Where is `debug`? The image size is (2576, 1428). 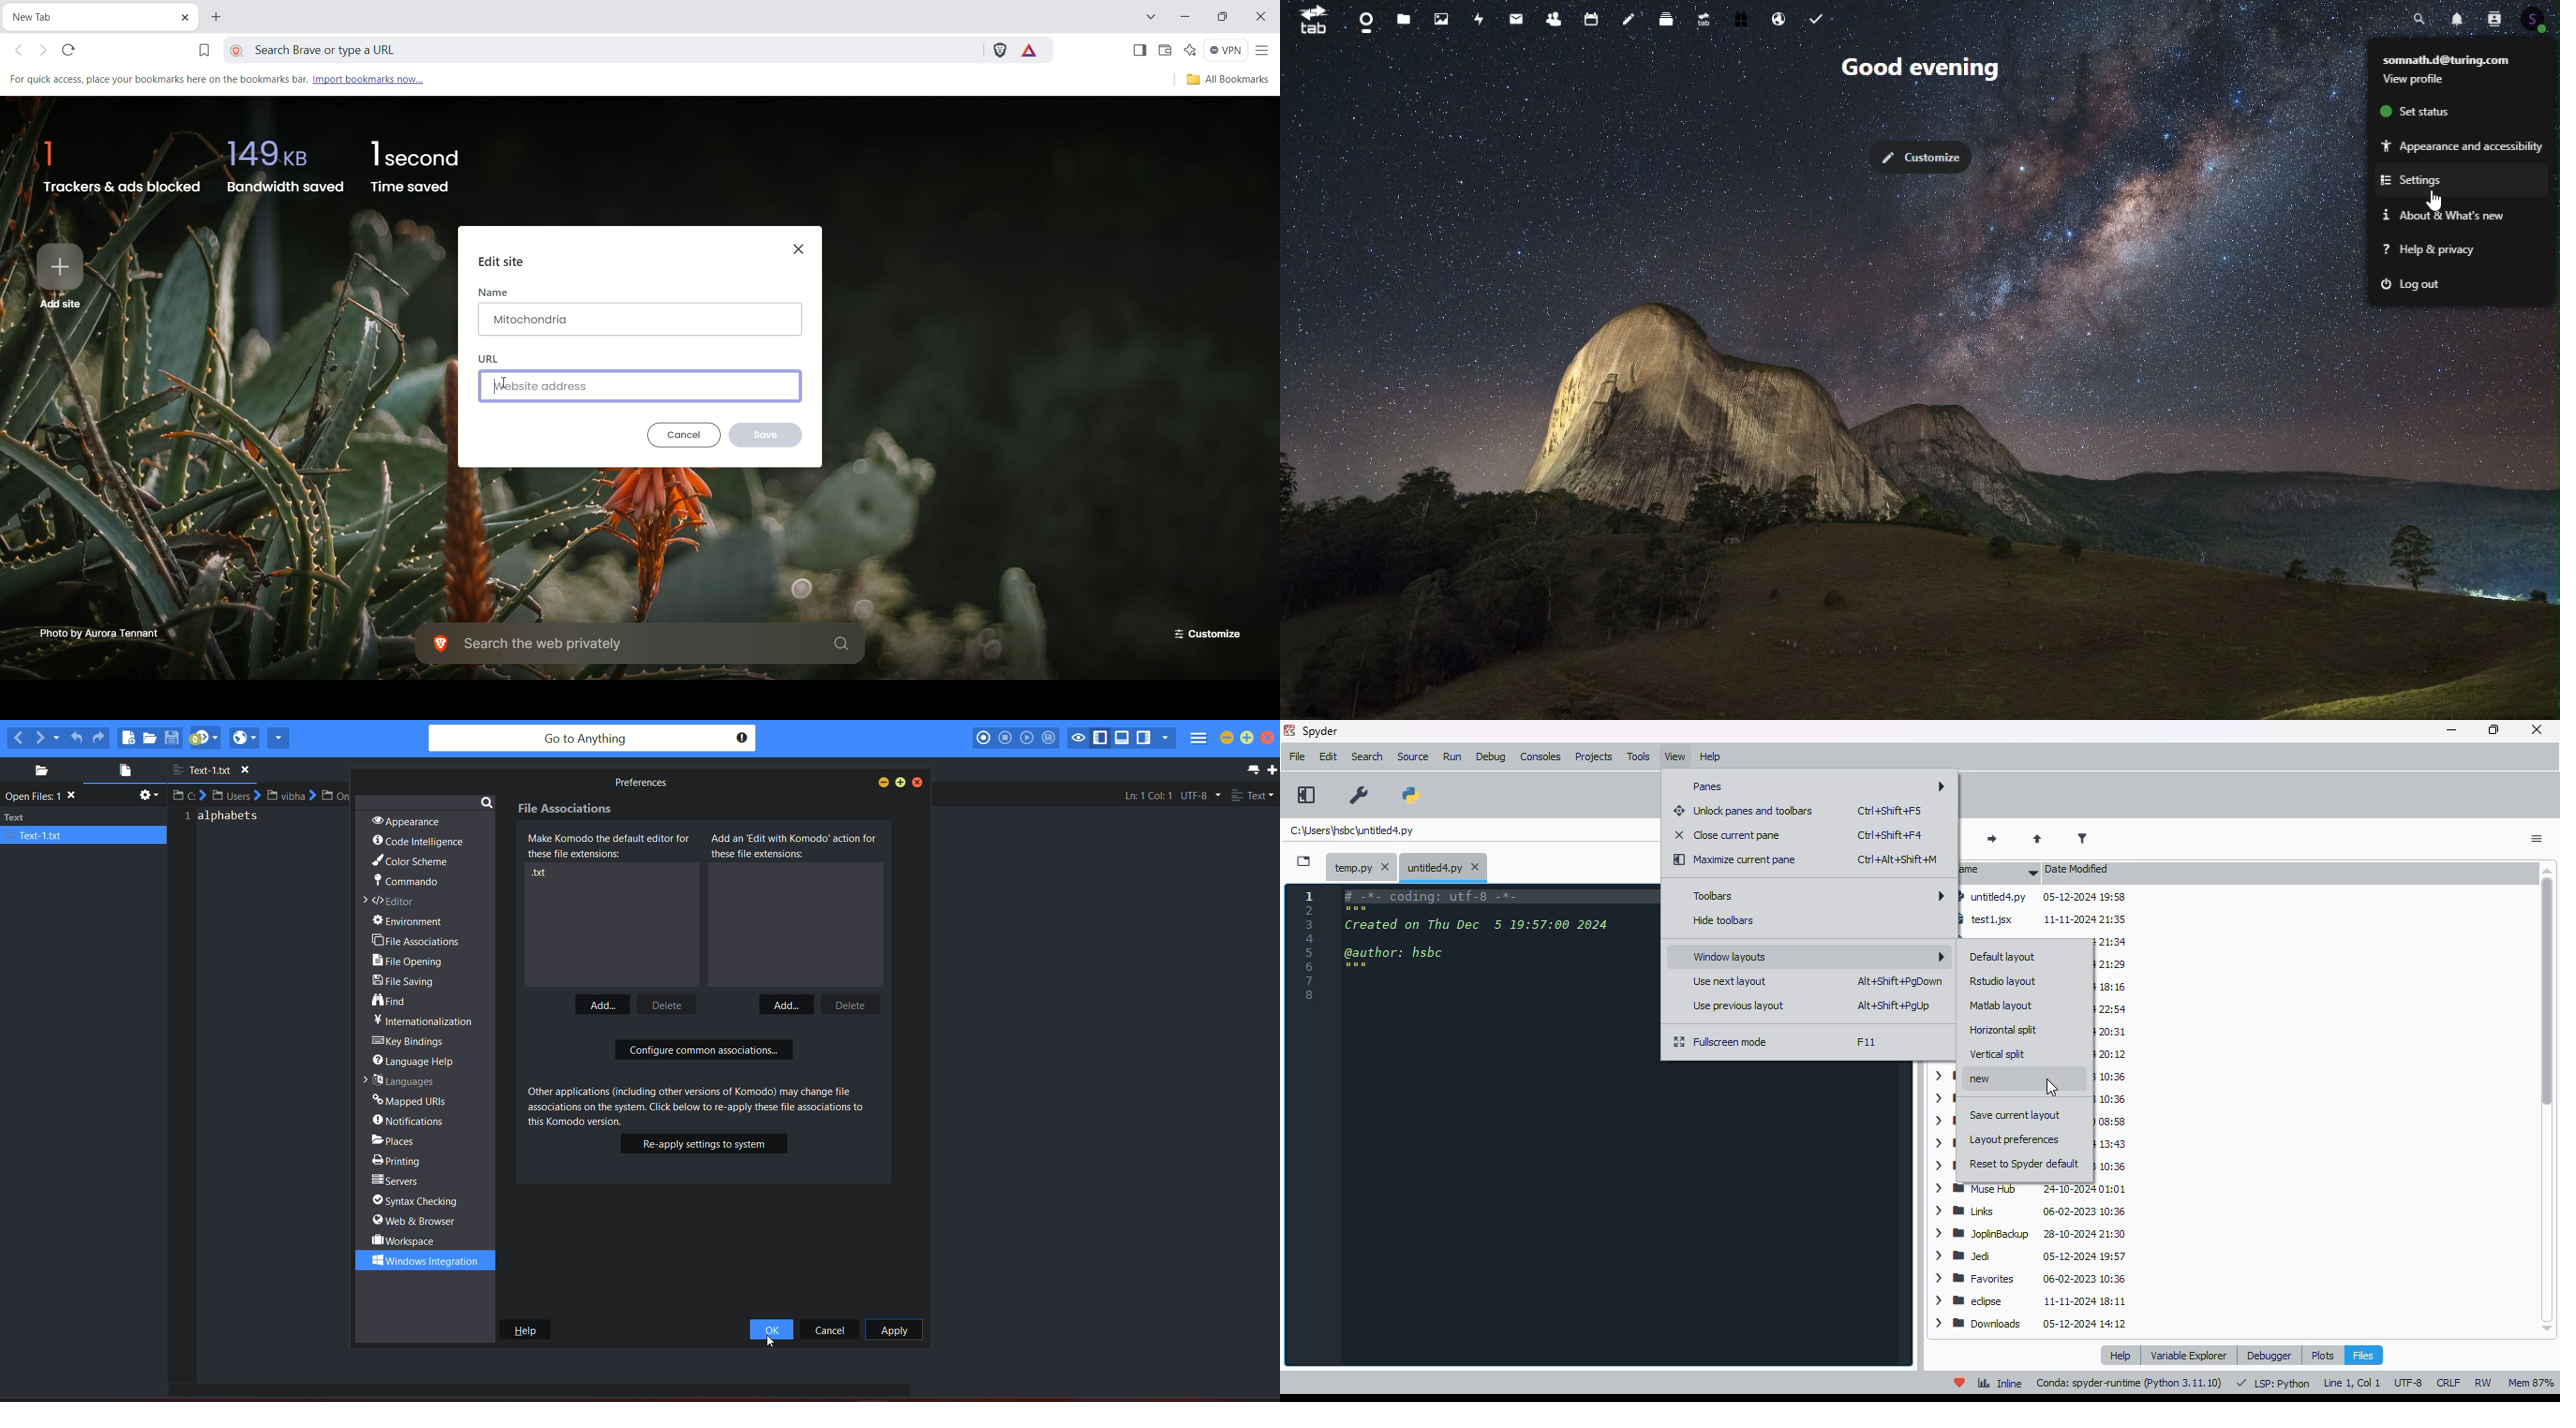 debug is located at coordinates (1491, 757).